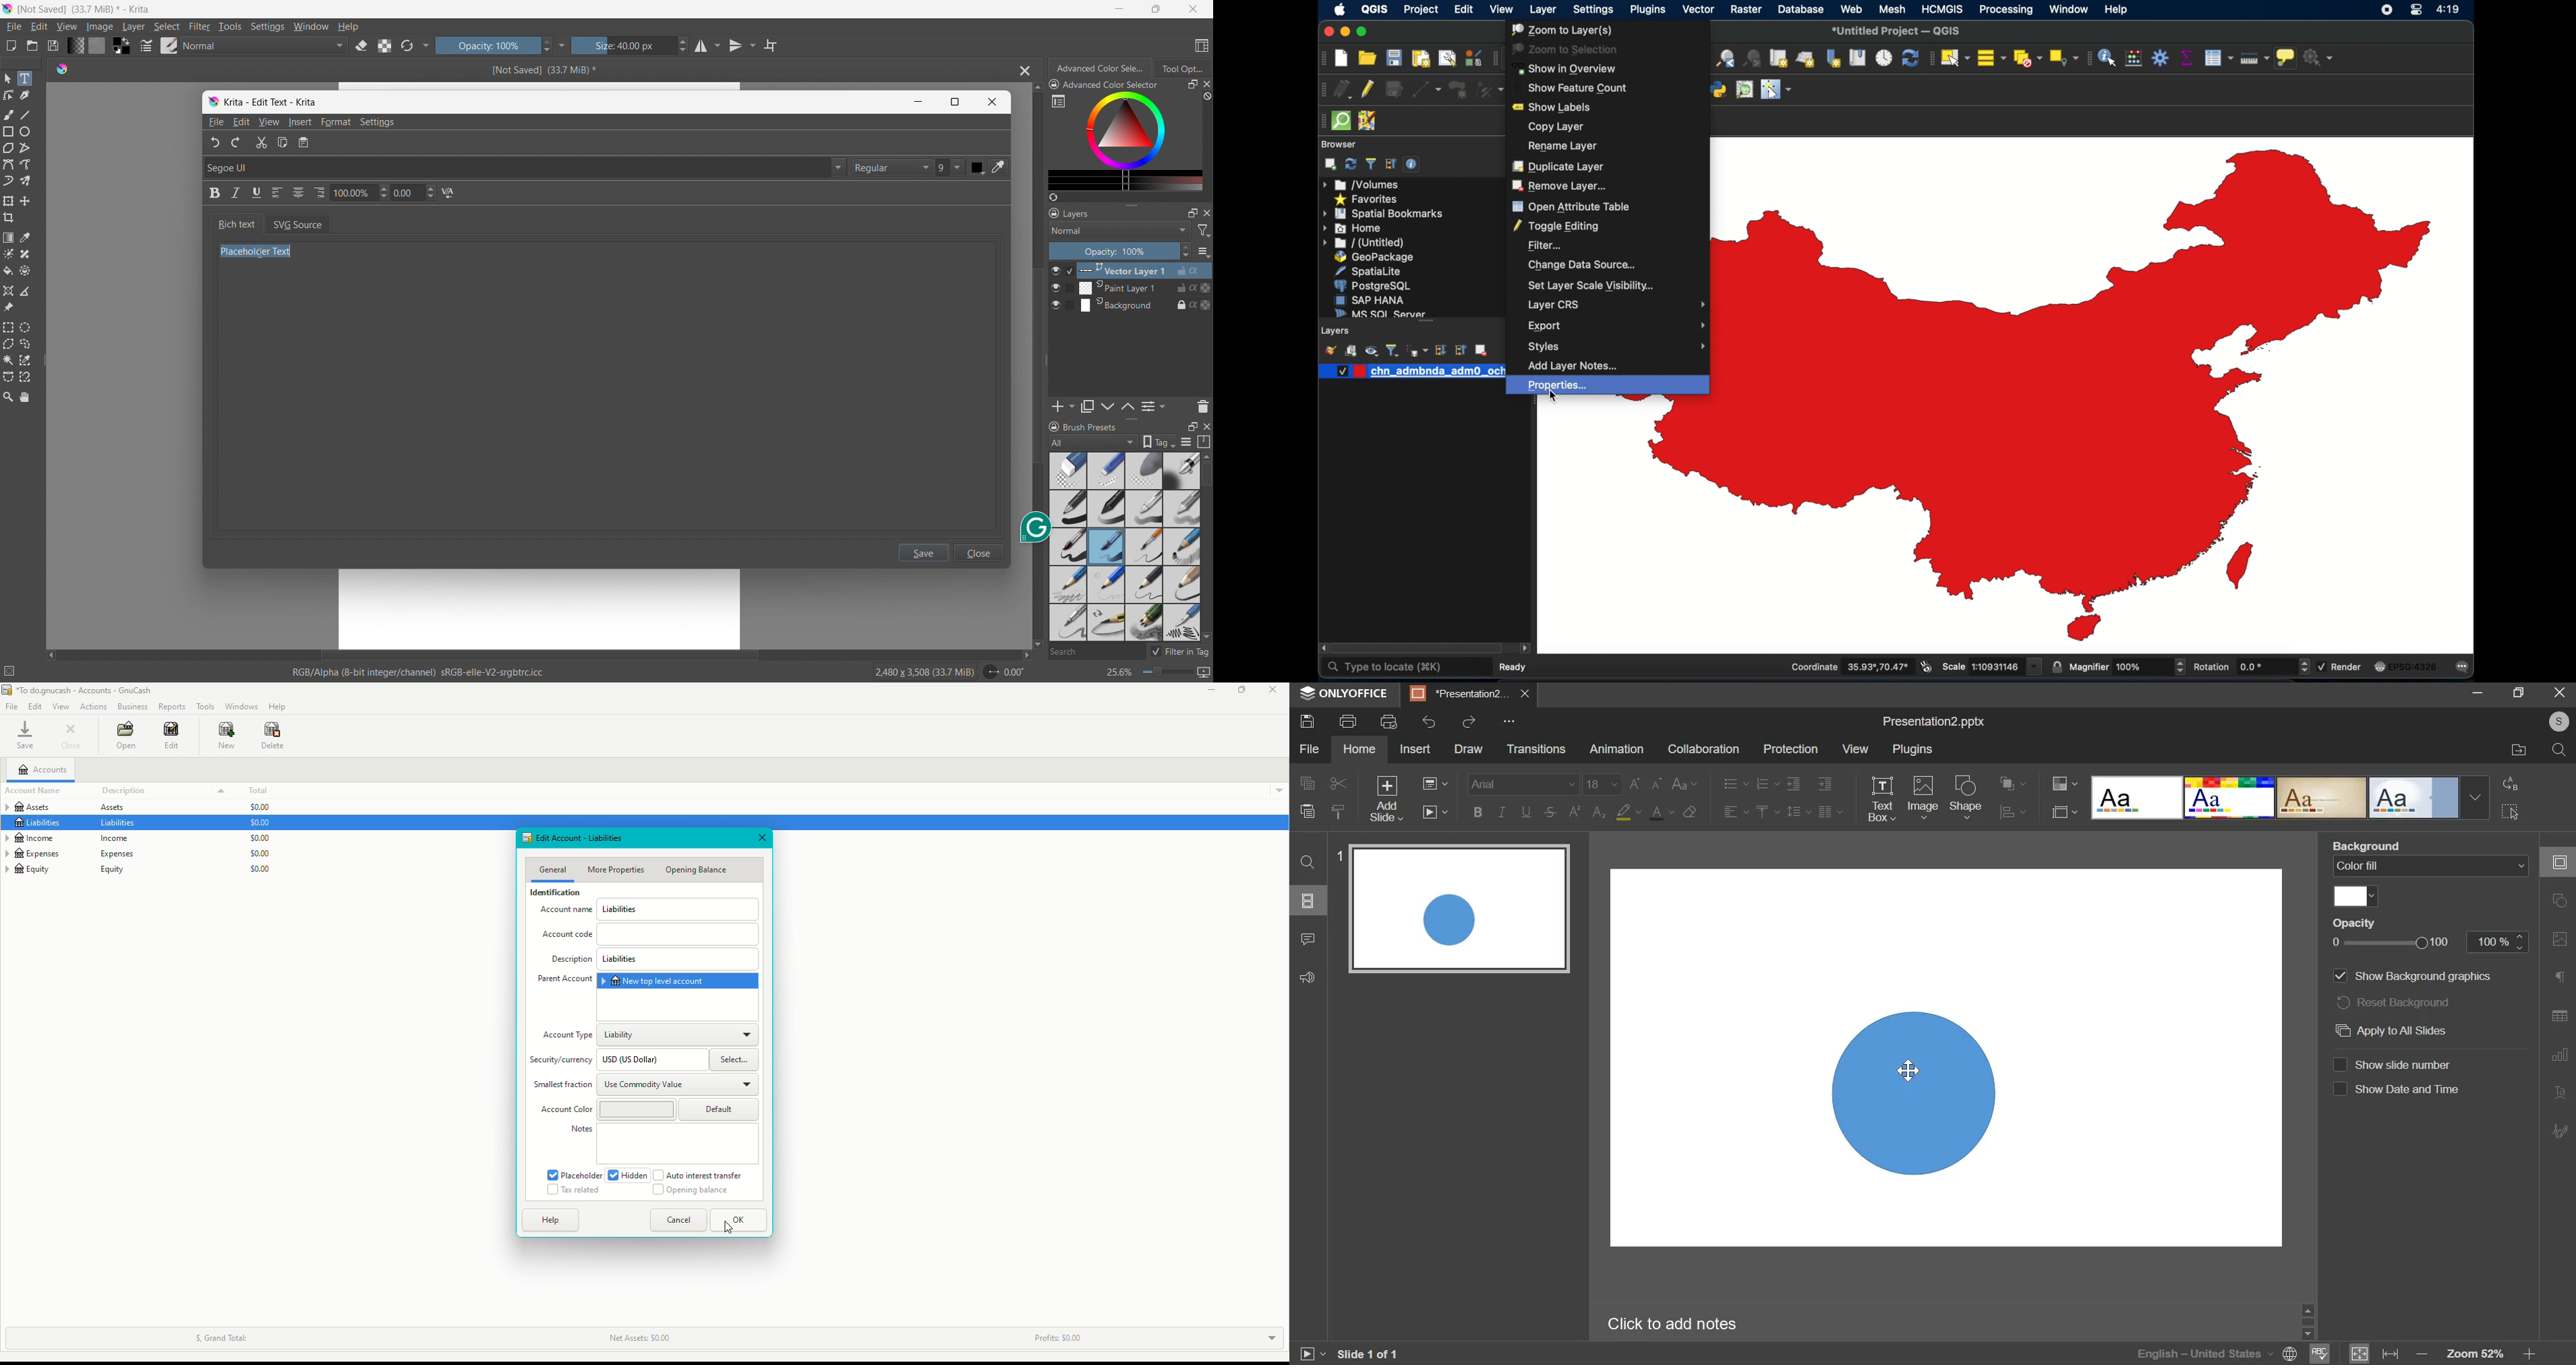 The width and height of the screenshot is (2576, 1372). I want to click on new spatial bookmark, so click(1835, 59).